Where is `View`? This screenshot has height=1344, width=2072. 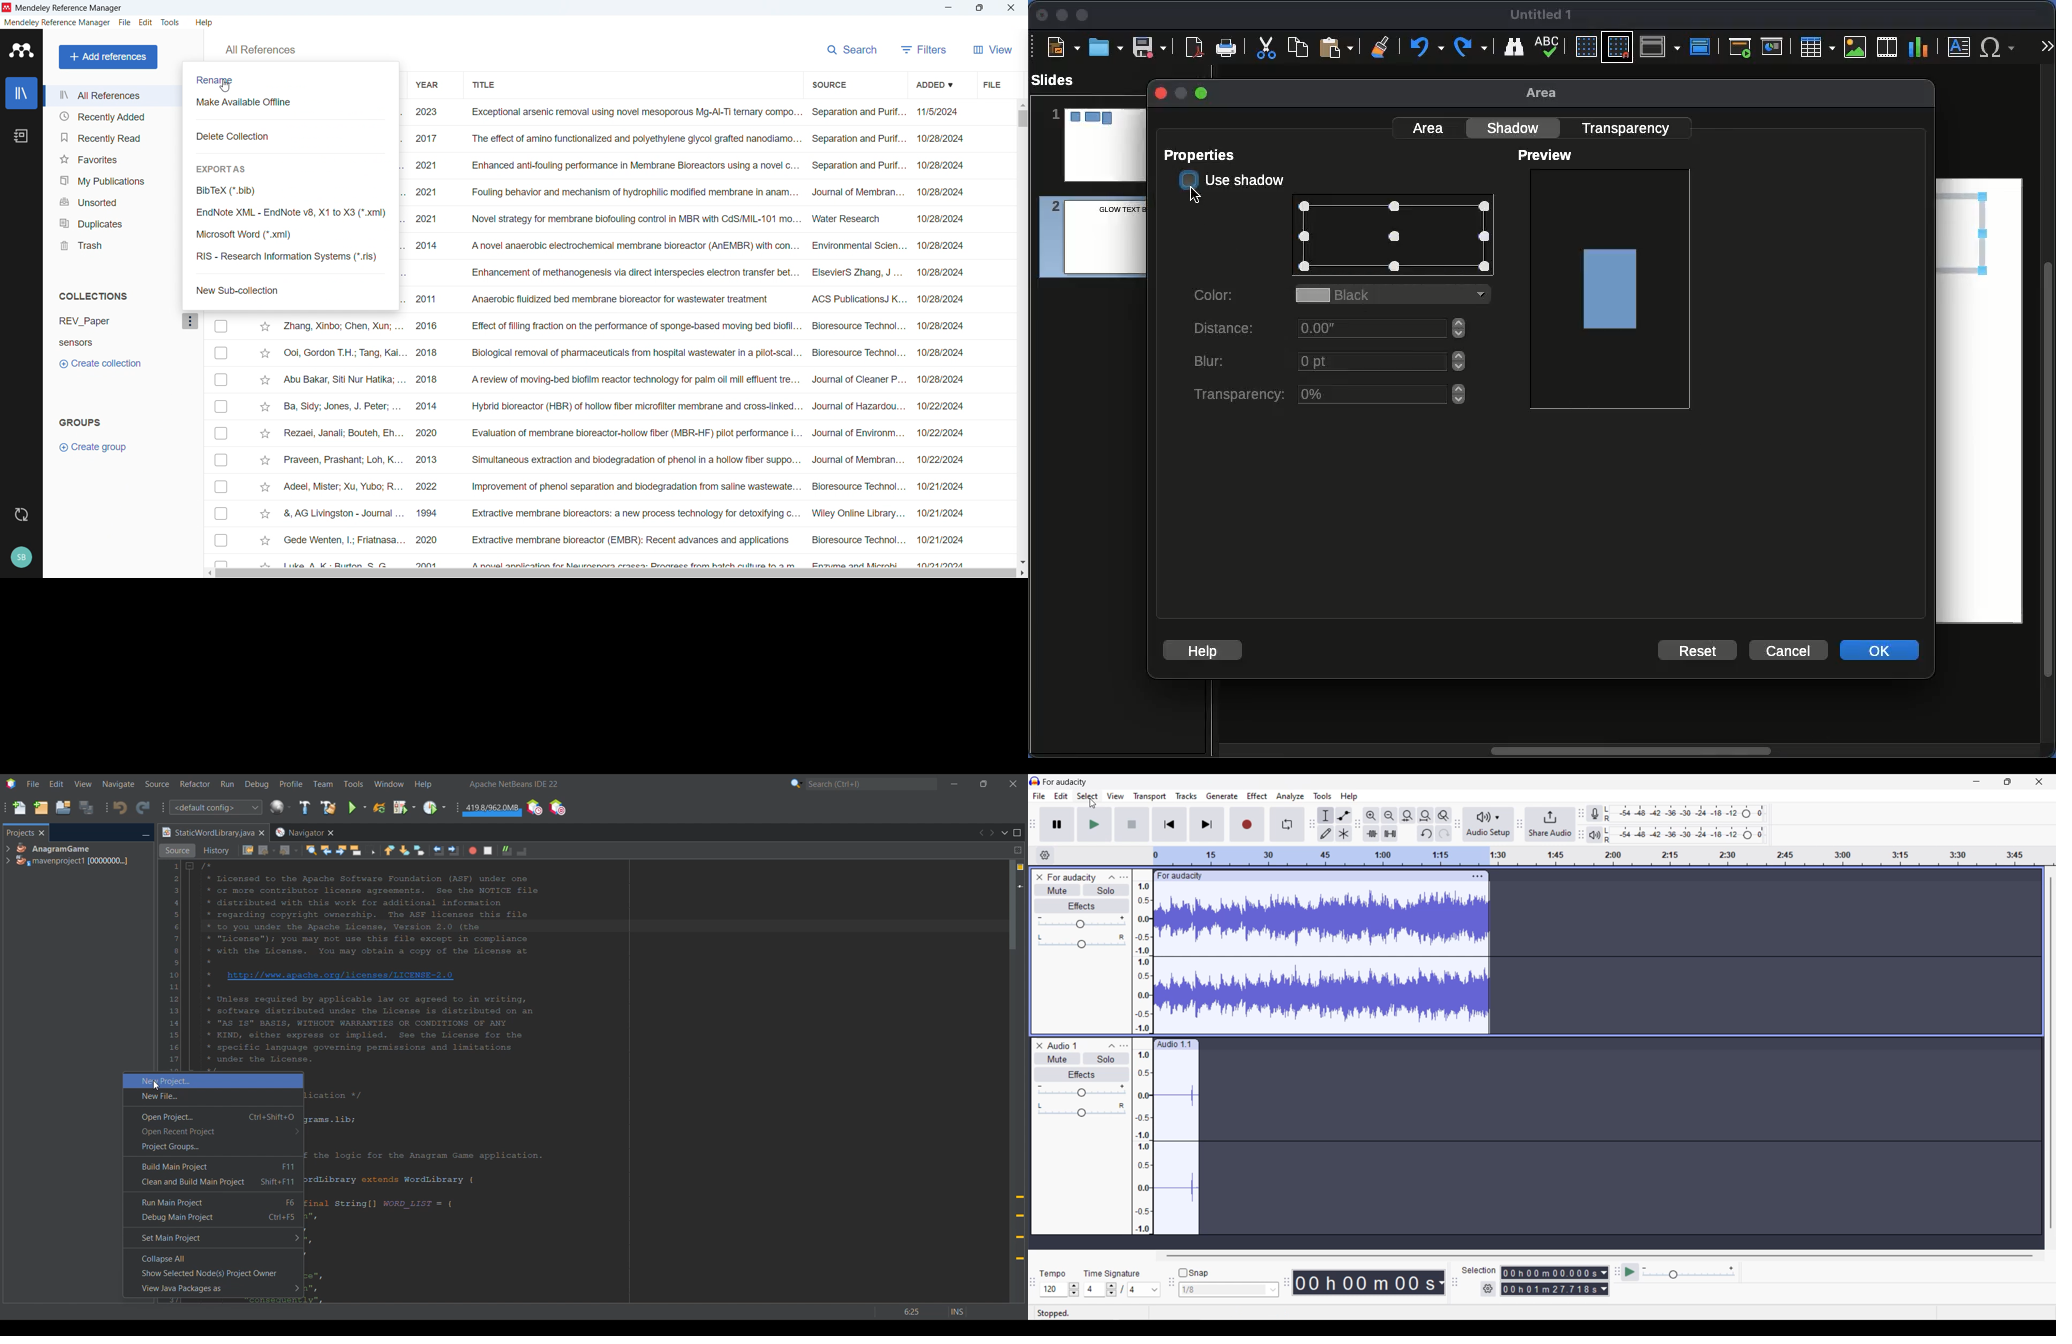
View is located at coordinates (1115, 796).